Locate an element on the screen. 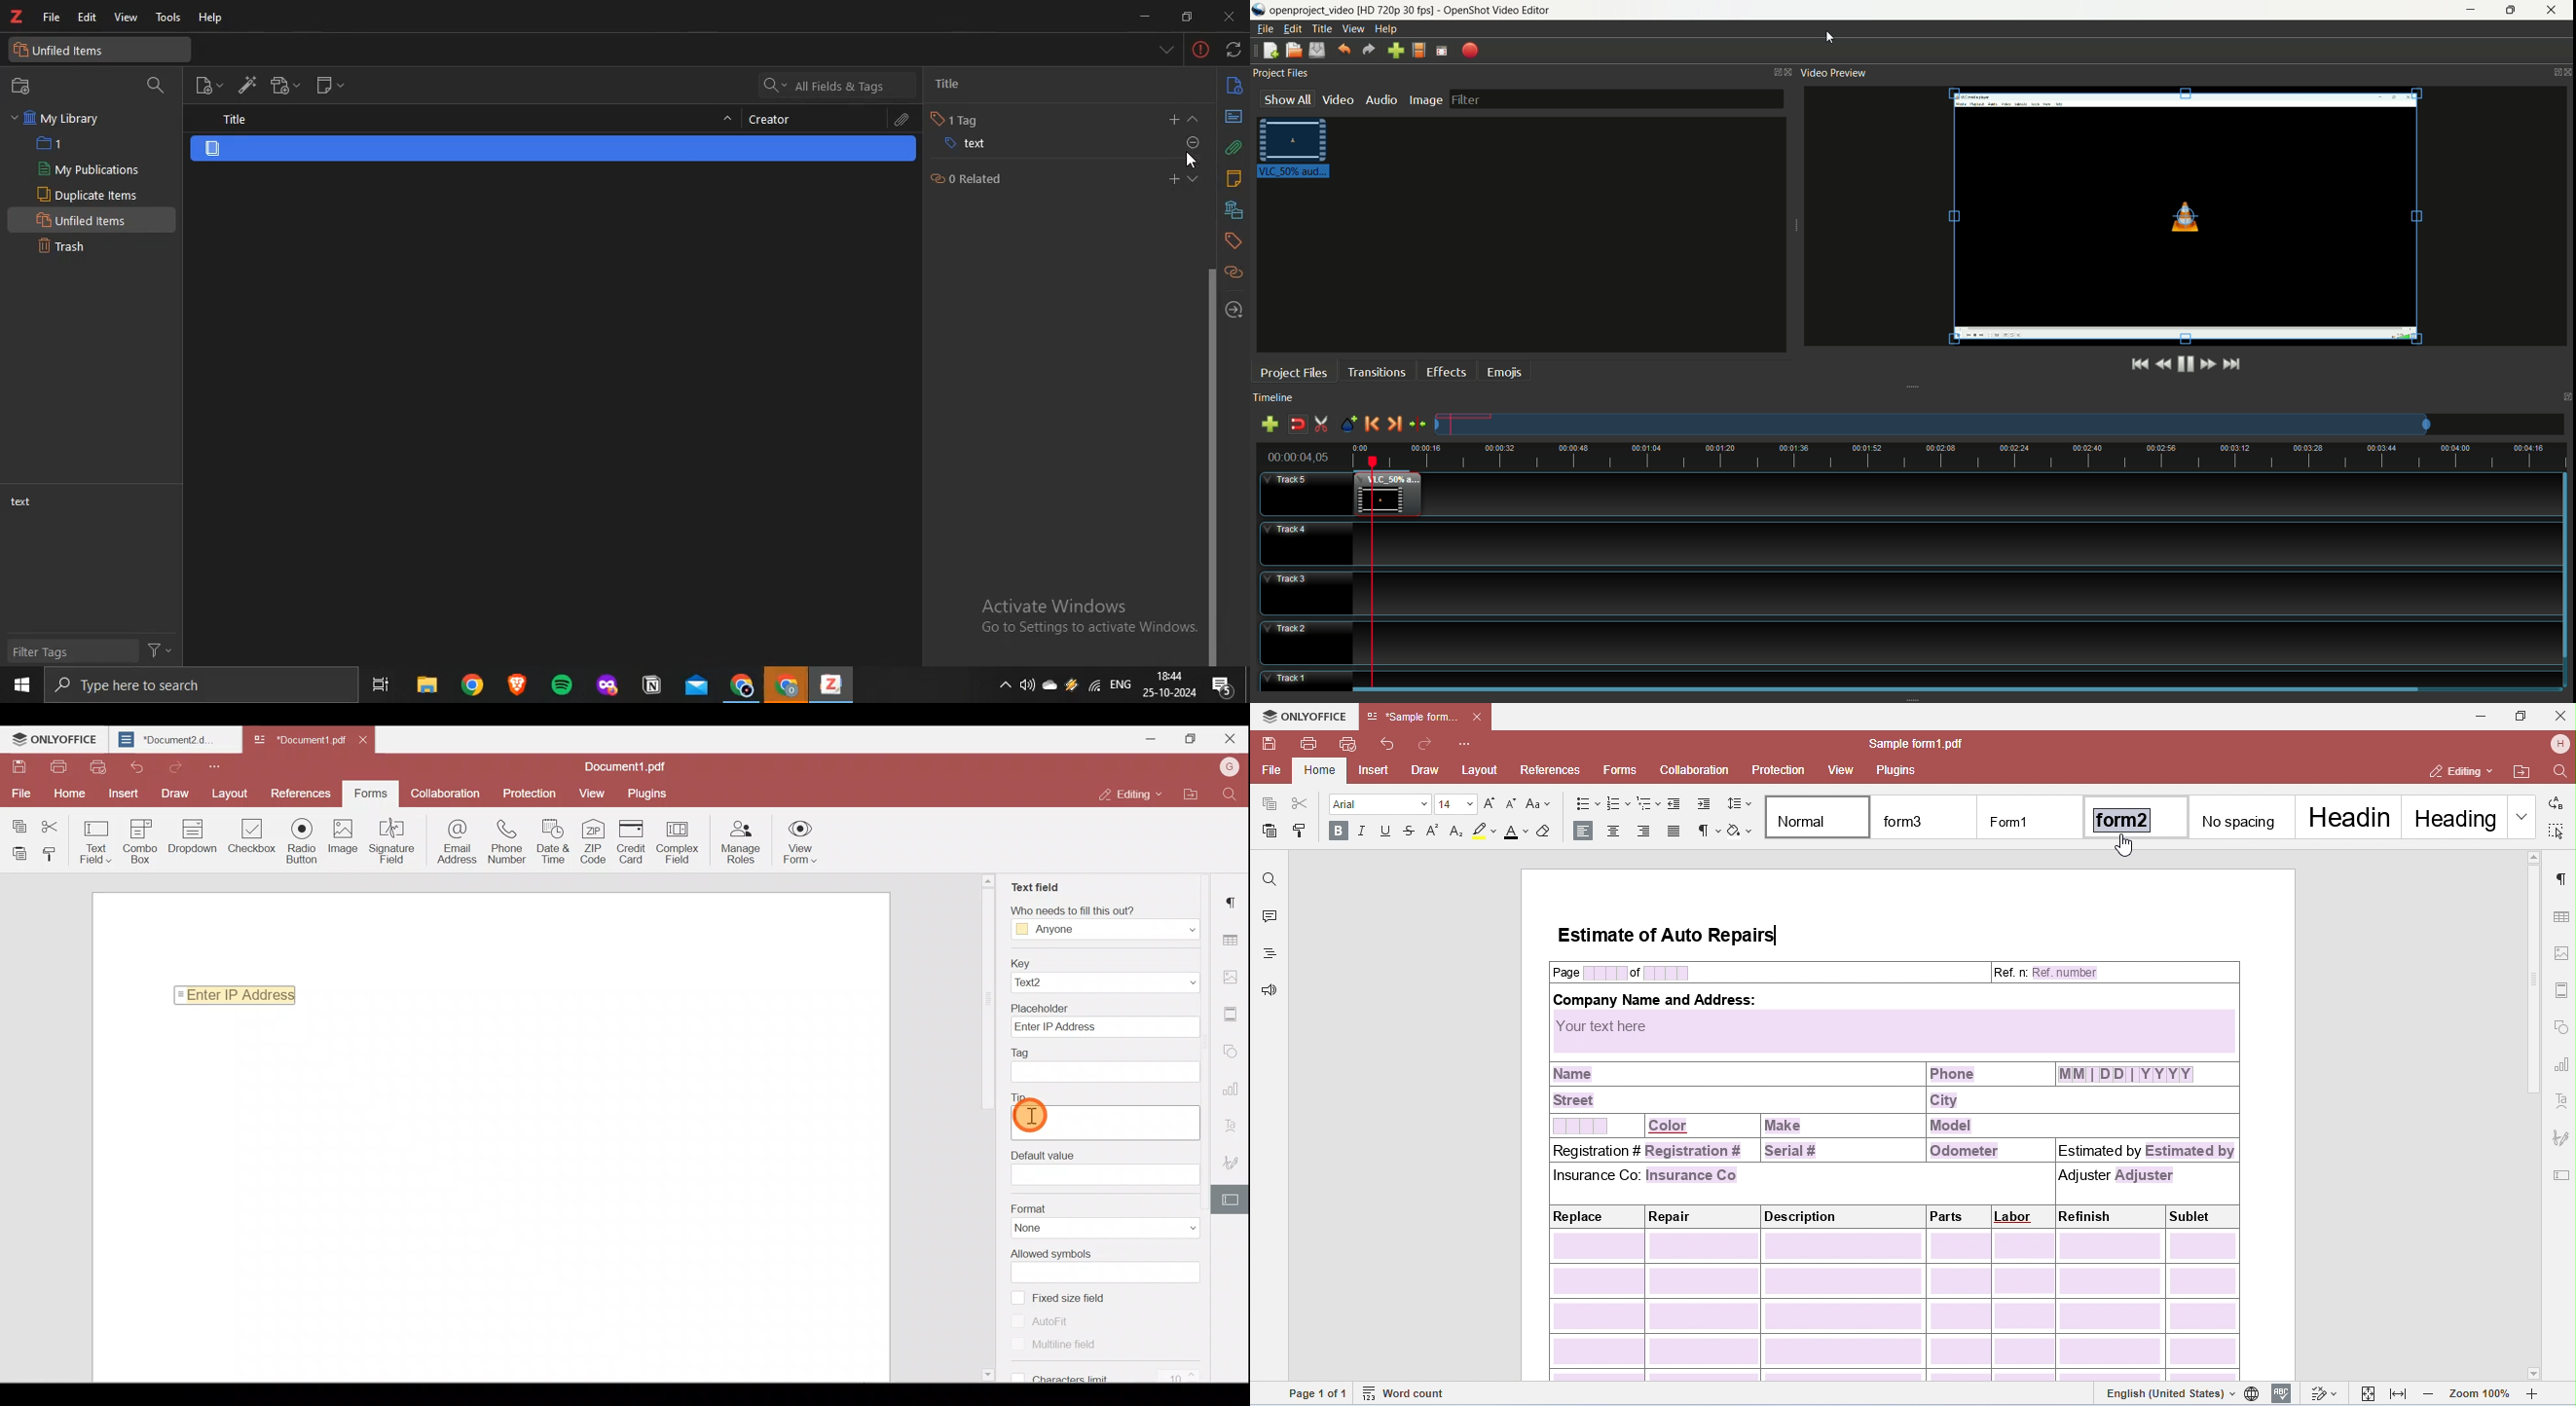 The image size is (2576, 1428). cursor is located at coordinates (1182, 158).